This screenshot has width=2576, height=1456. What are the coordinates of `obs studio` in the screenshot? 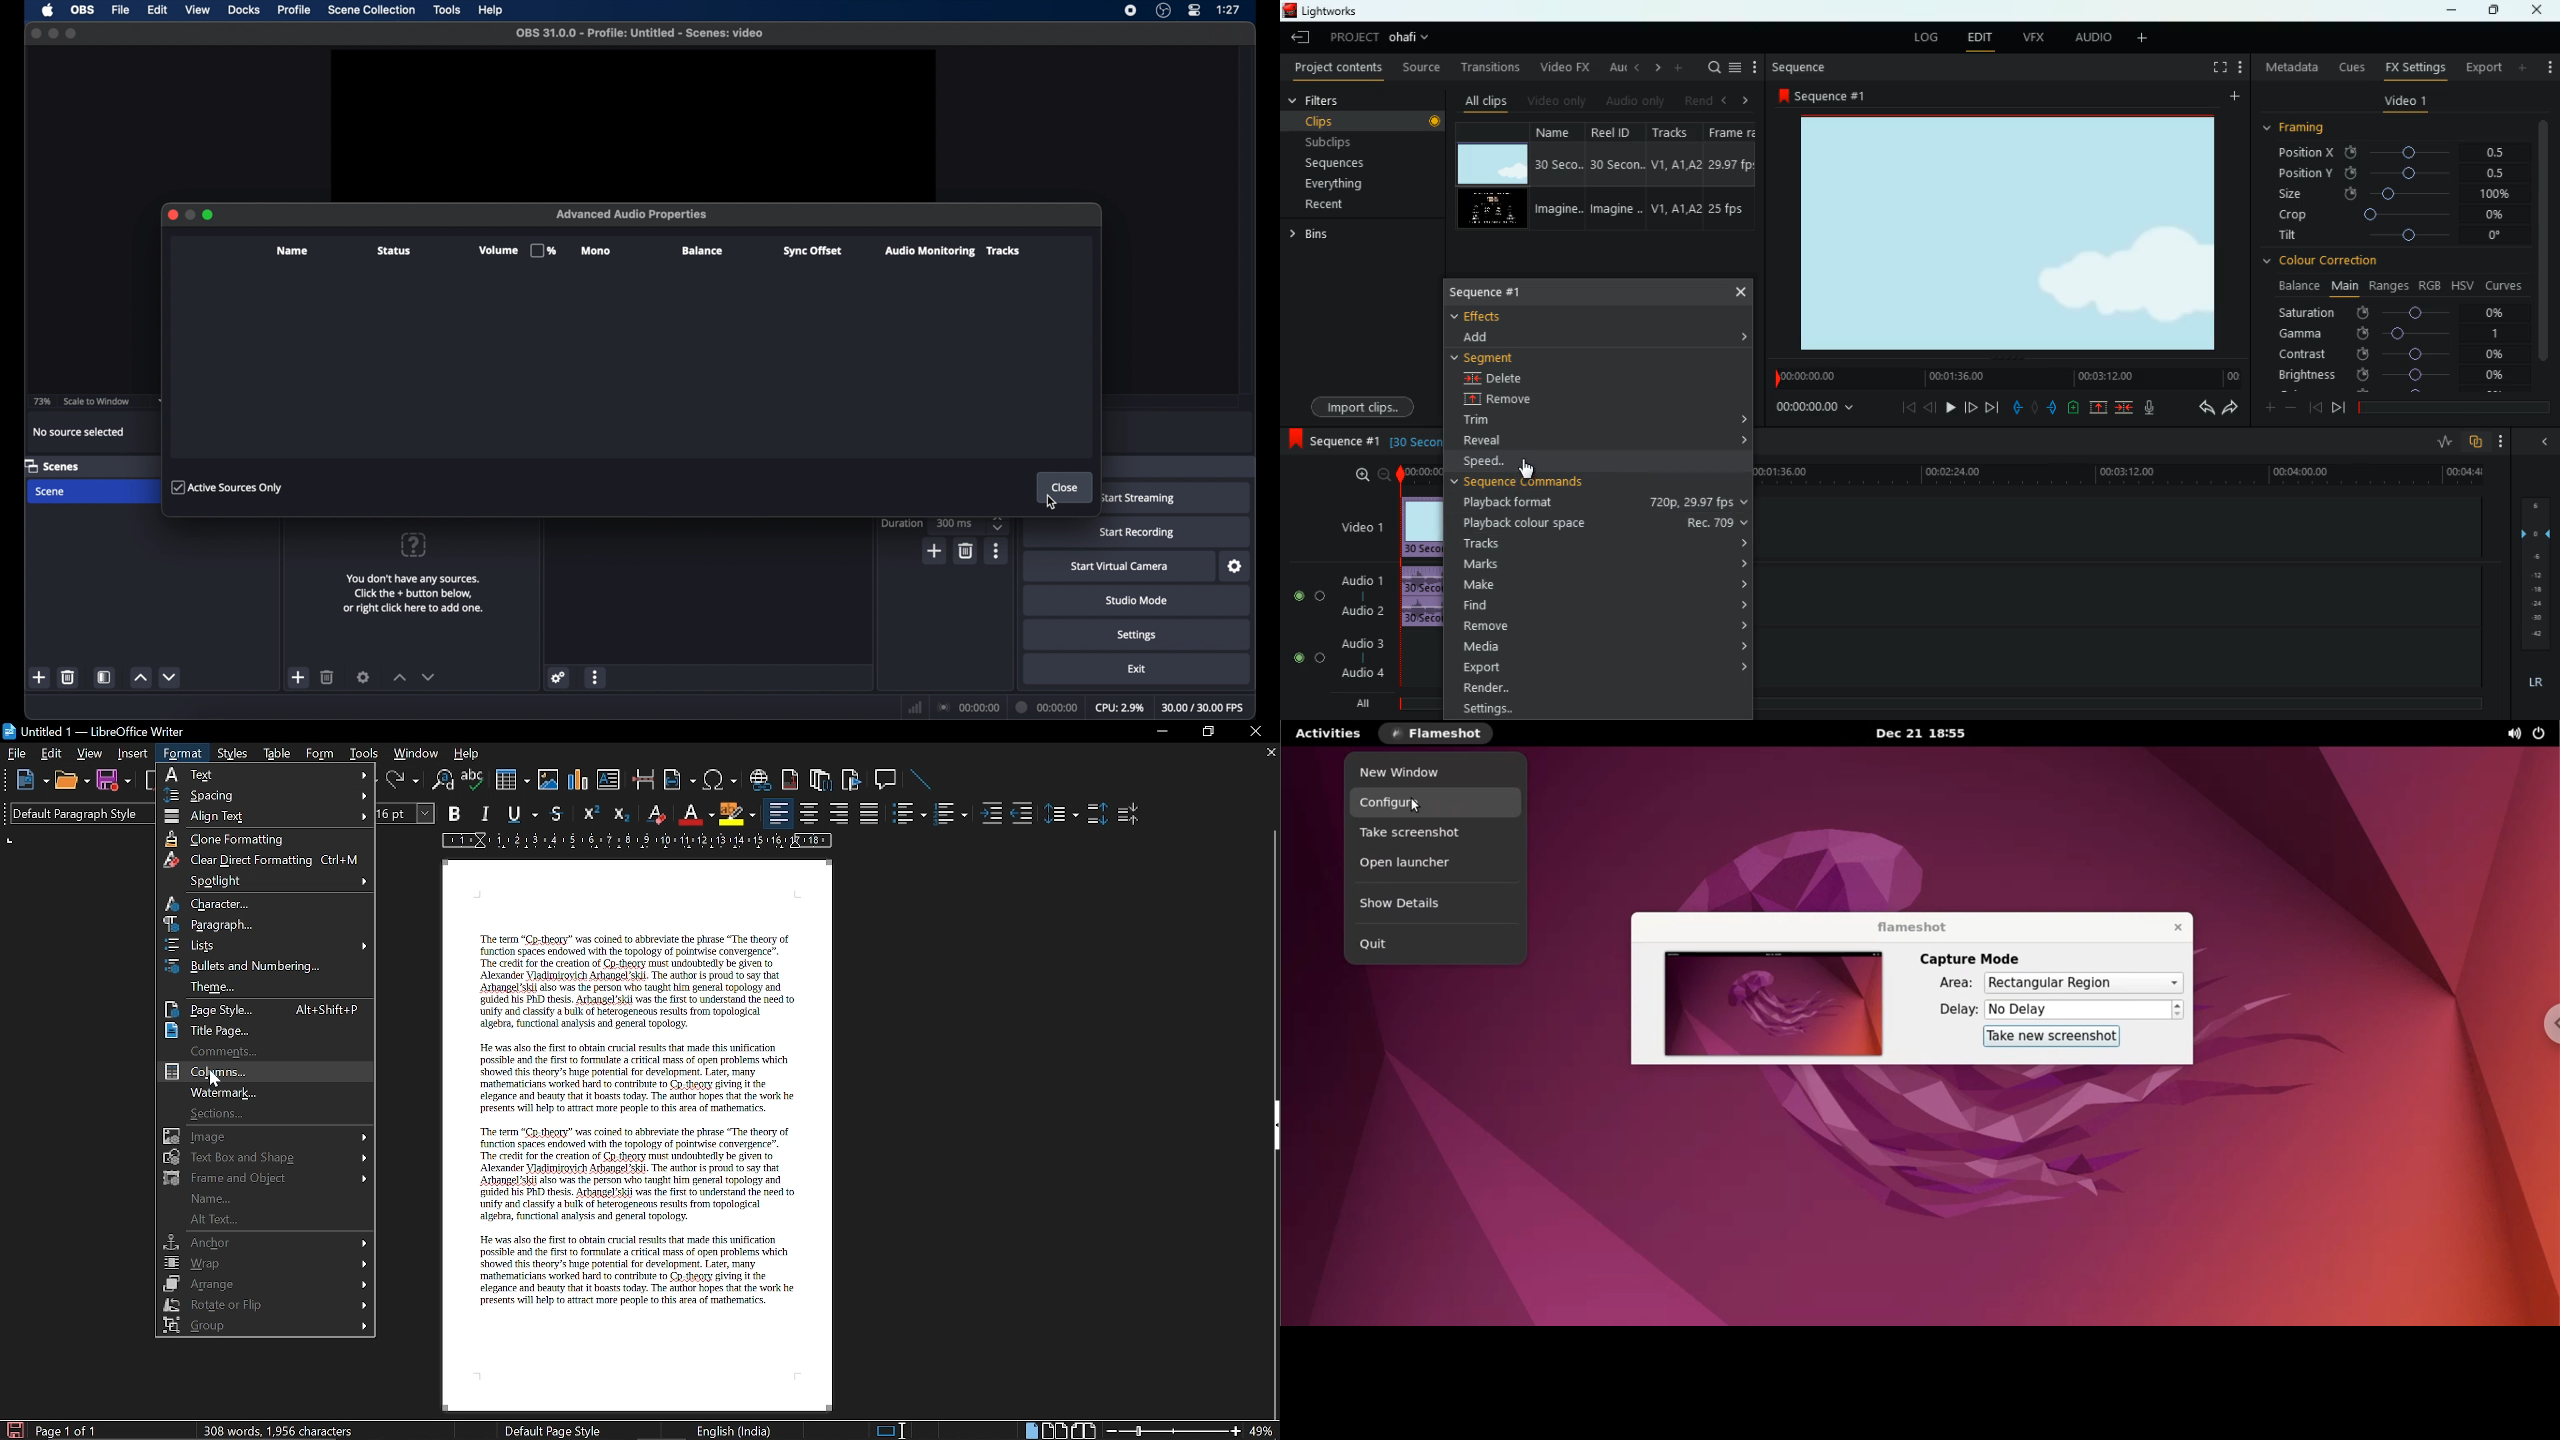 It's located at (1163, 11).